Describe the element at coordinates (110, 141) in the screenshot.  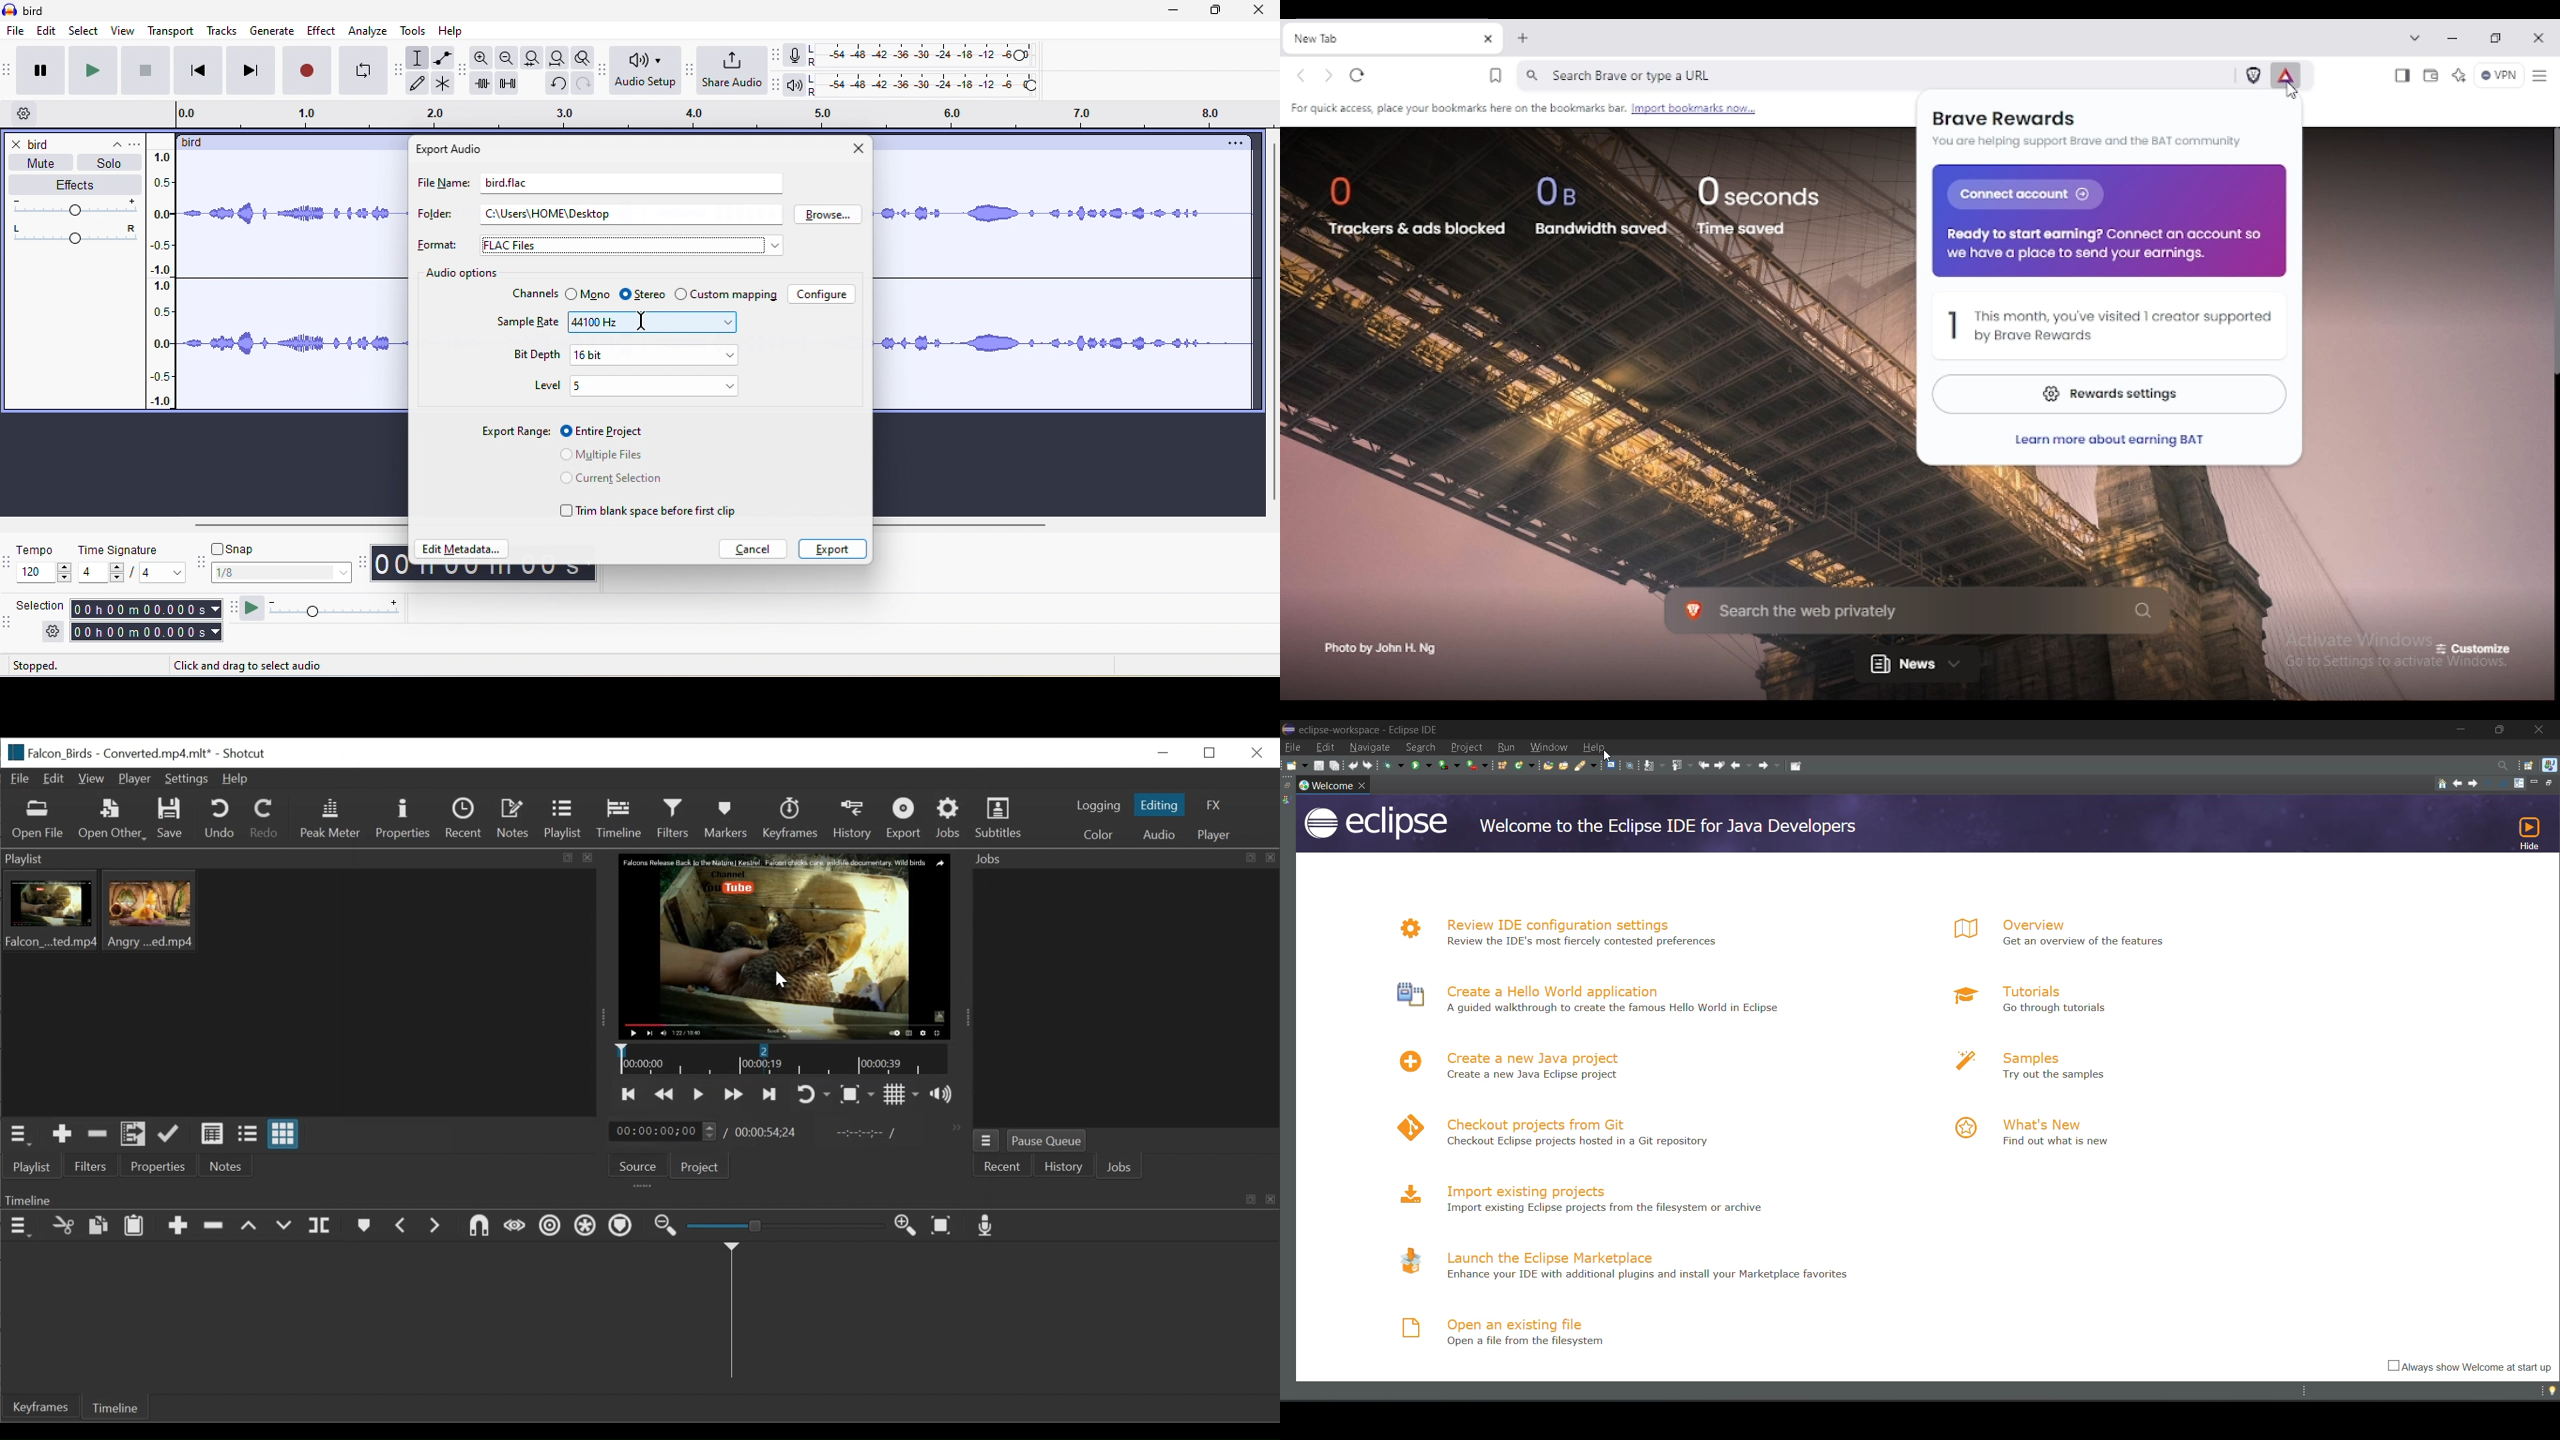
I see `collapse` at that location.